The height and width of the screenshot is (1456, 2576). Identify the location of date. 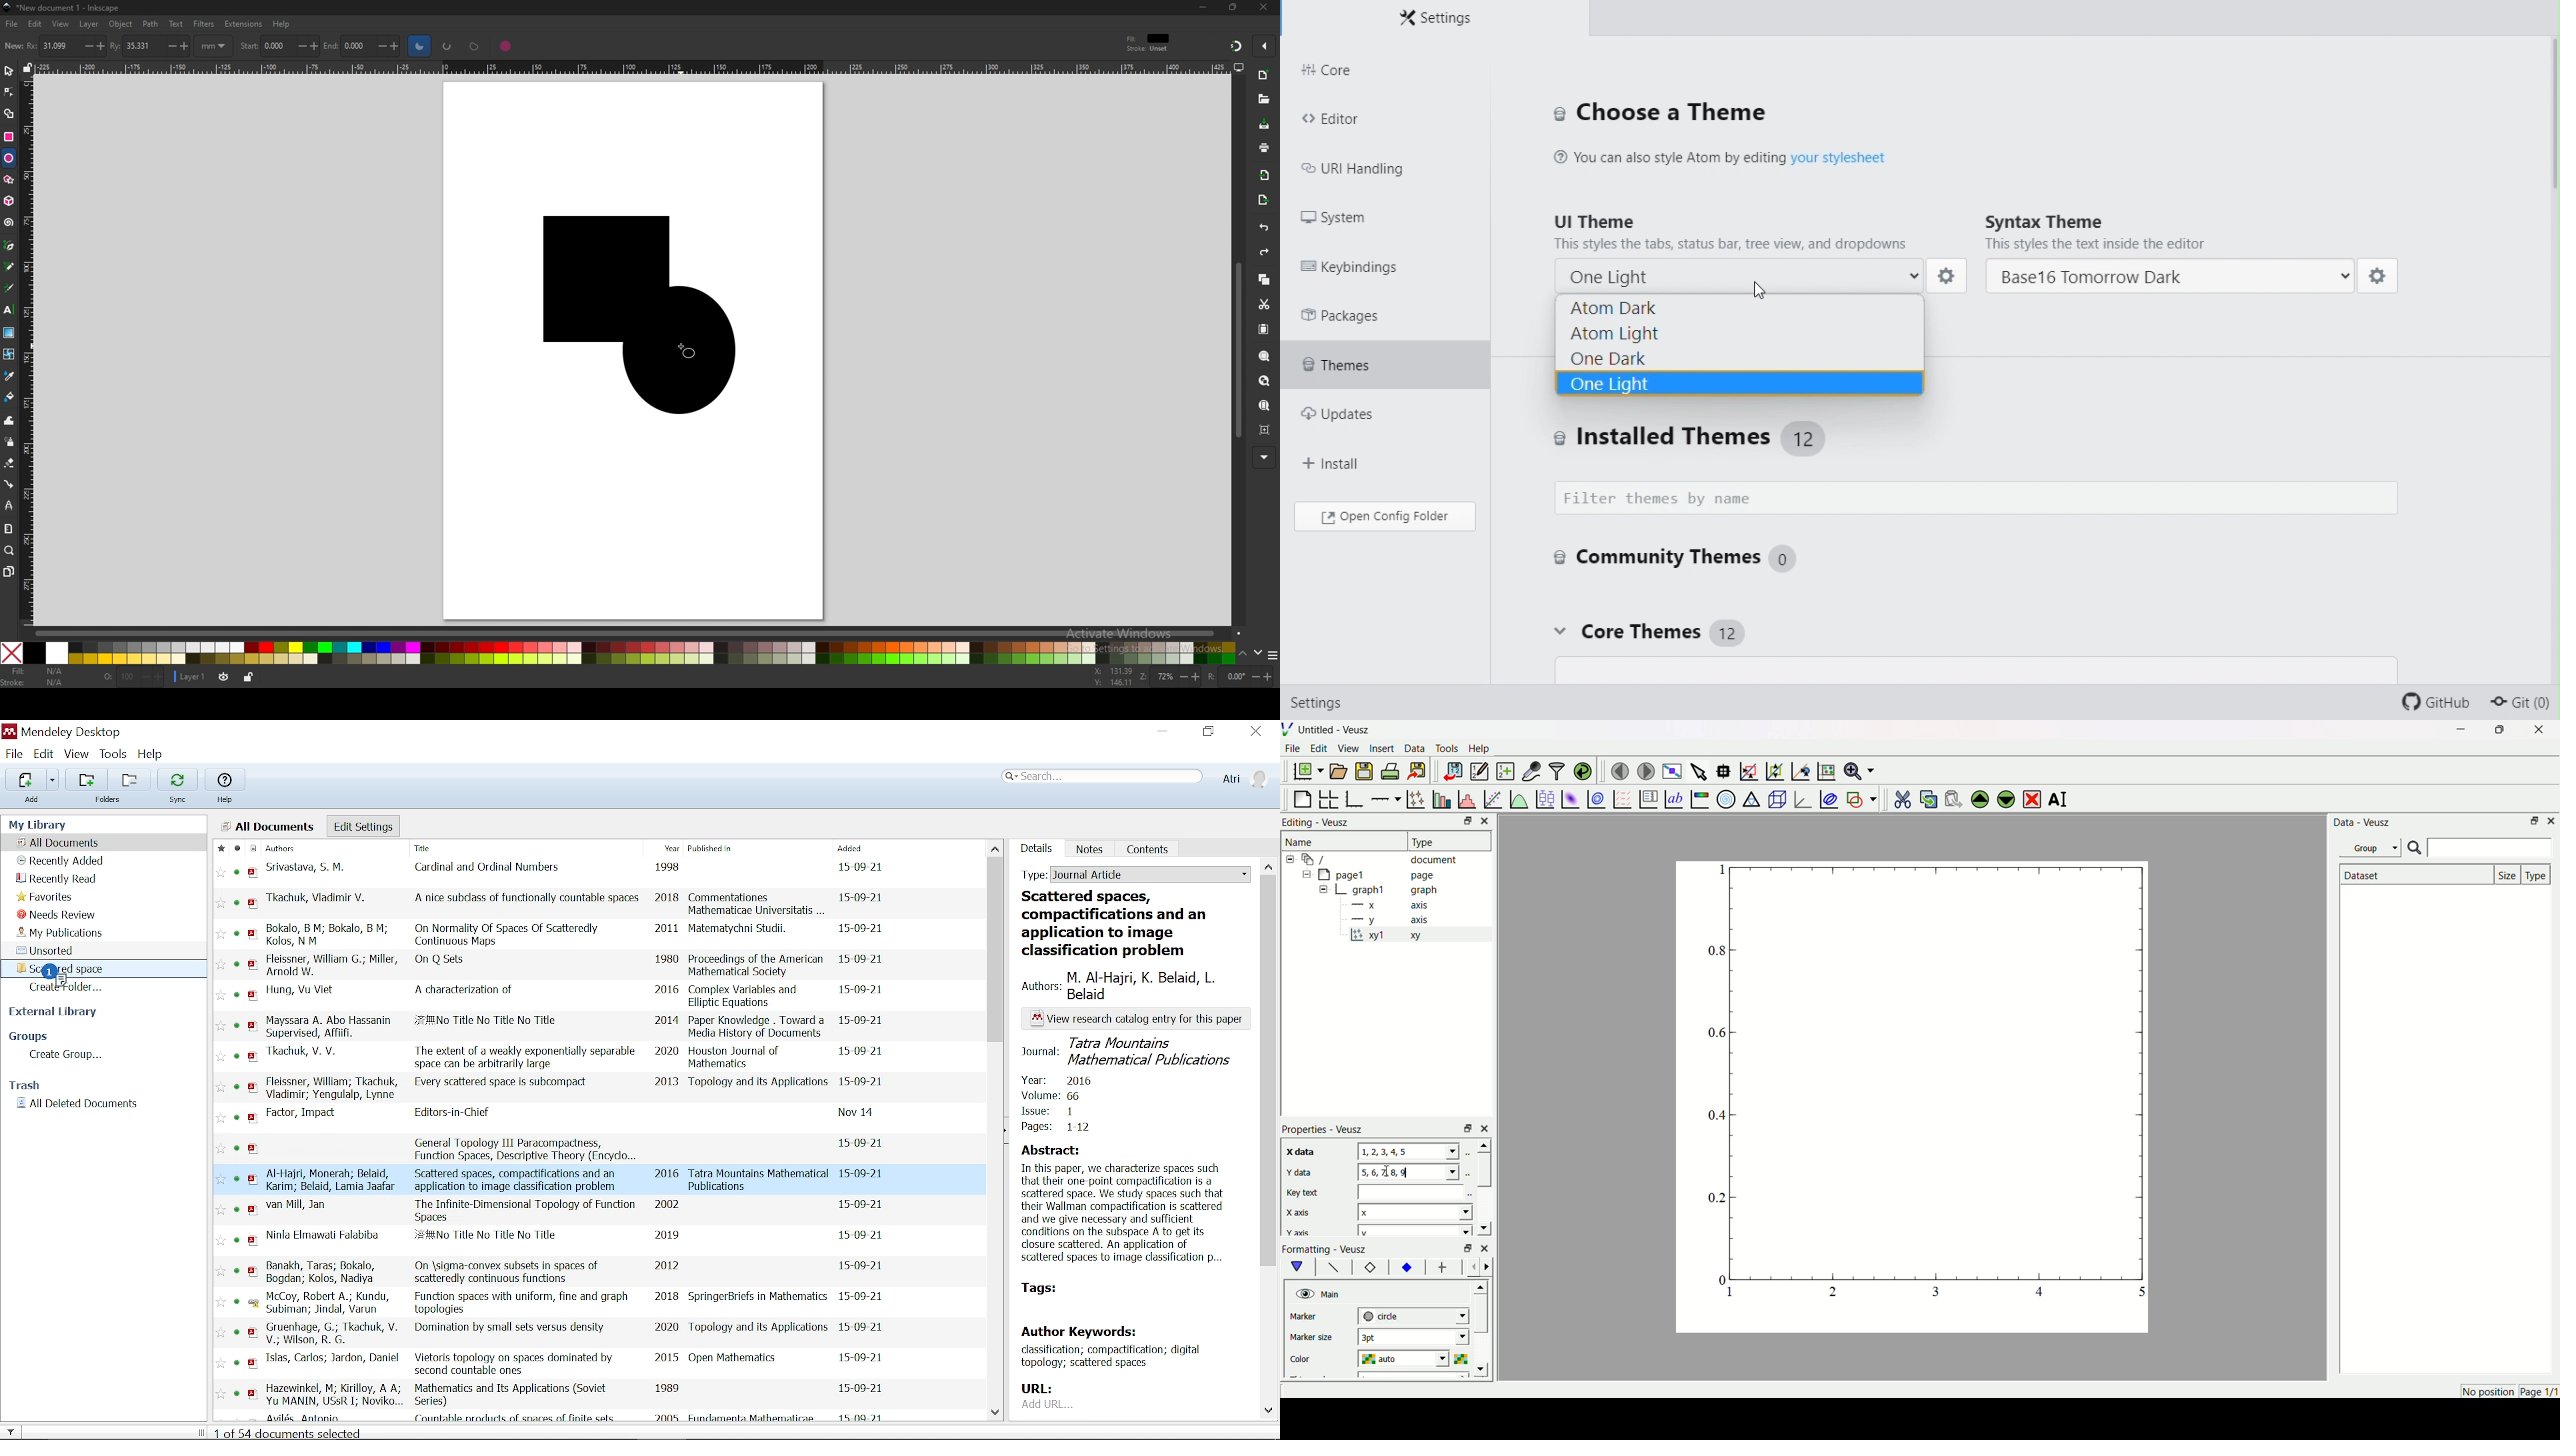
(858, 1114).